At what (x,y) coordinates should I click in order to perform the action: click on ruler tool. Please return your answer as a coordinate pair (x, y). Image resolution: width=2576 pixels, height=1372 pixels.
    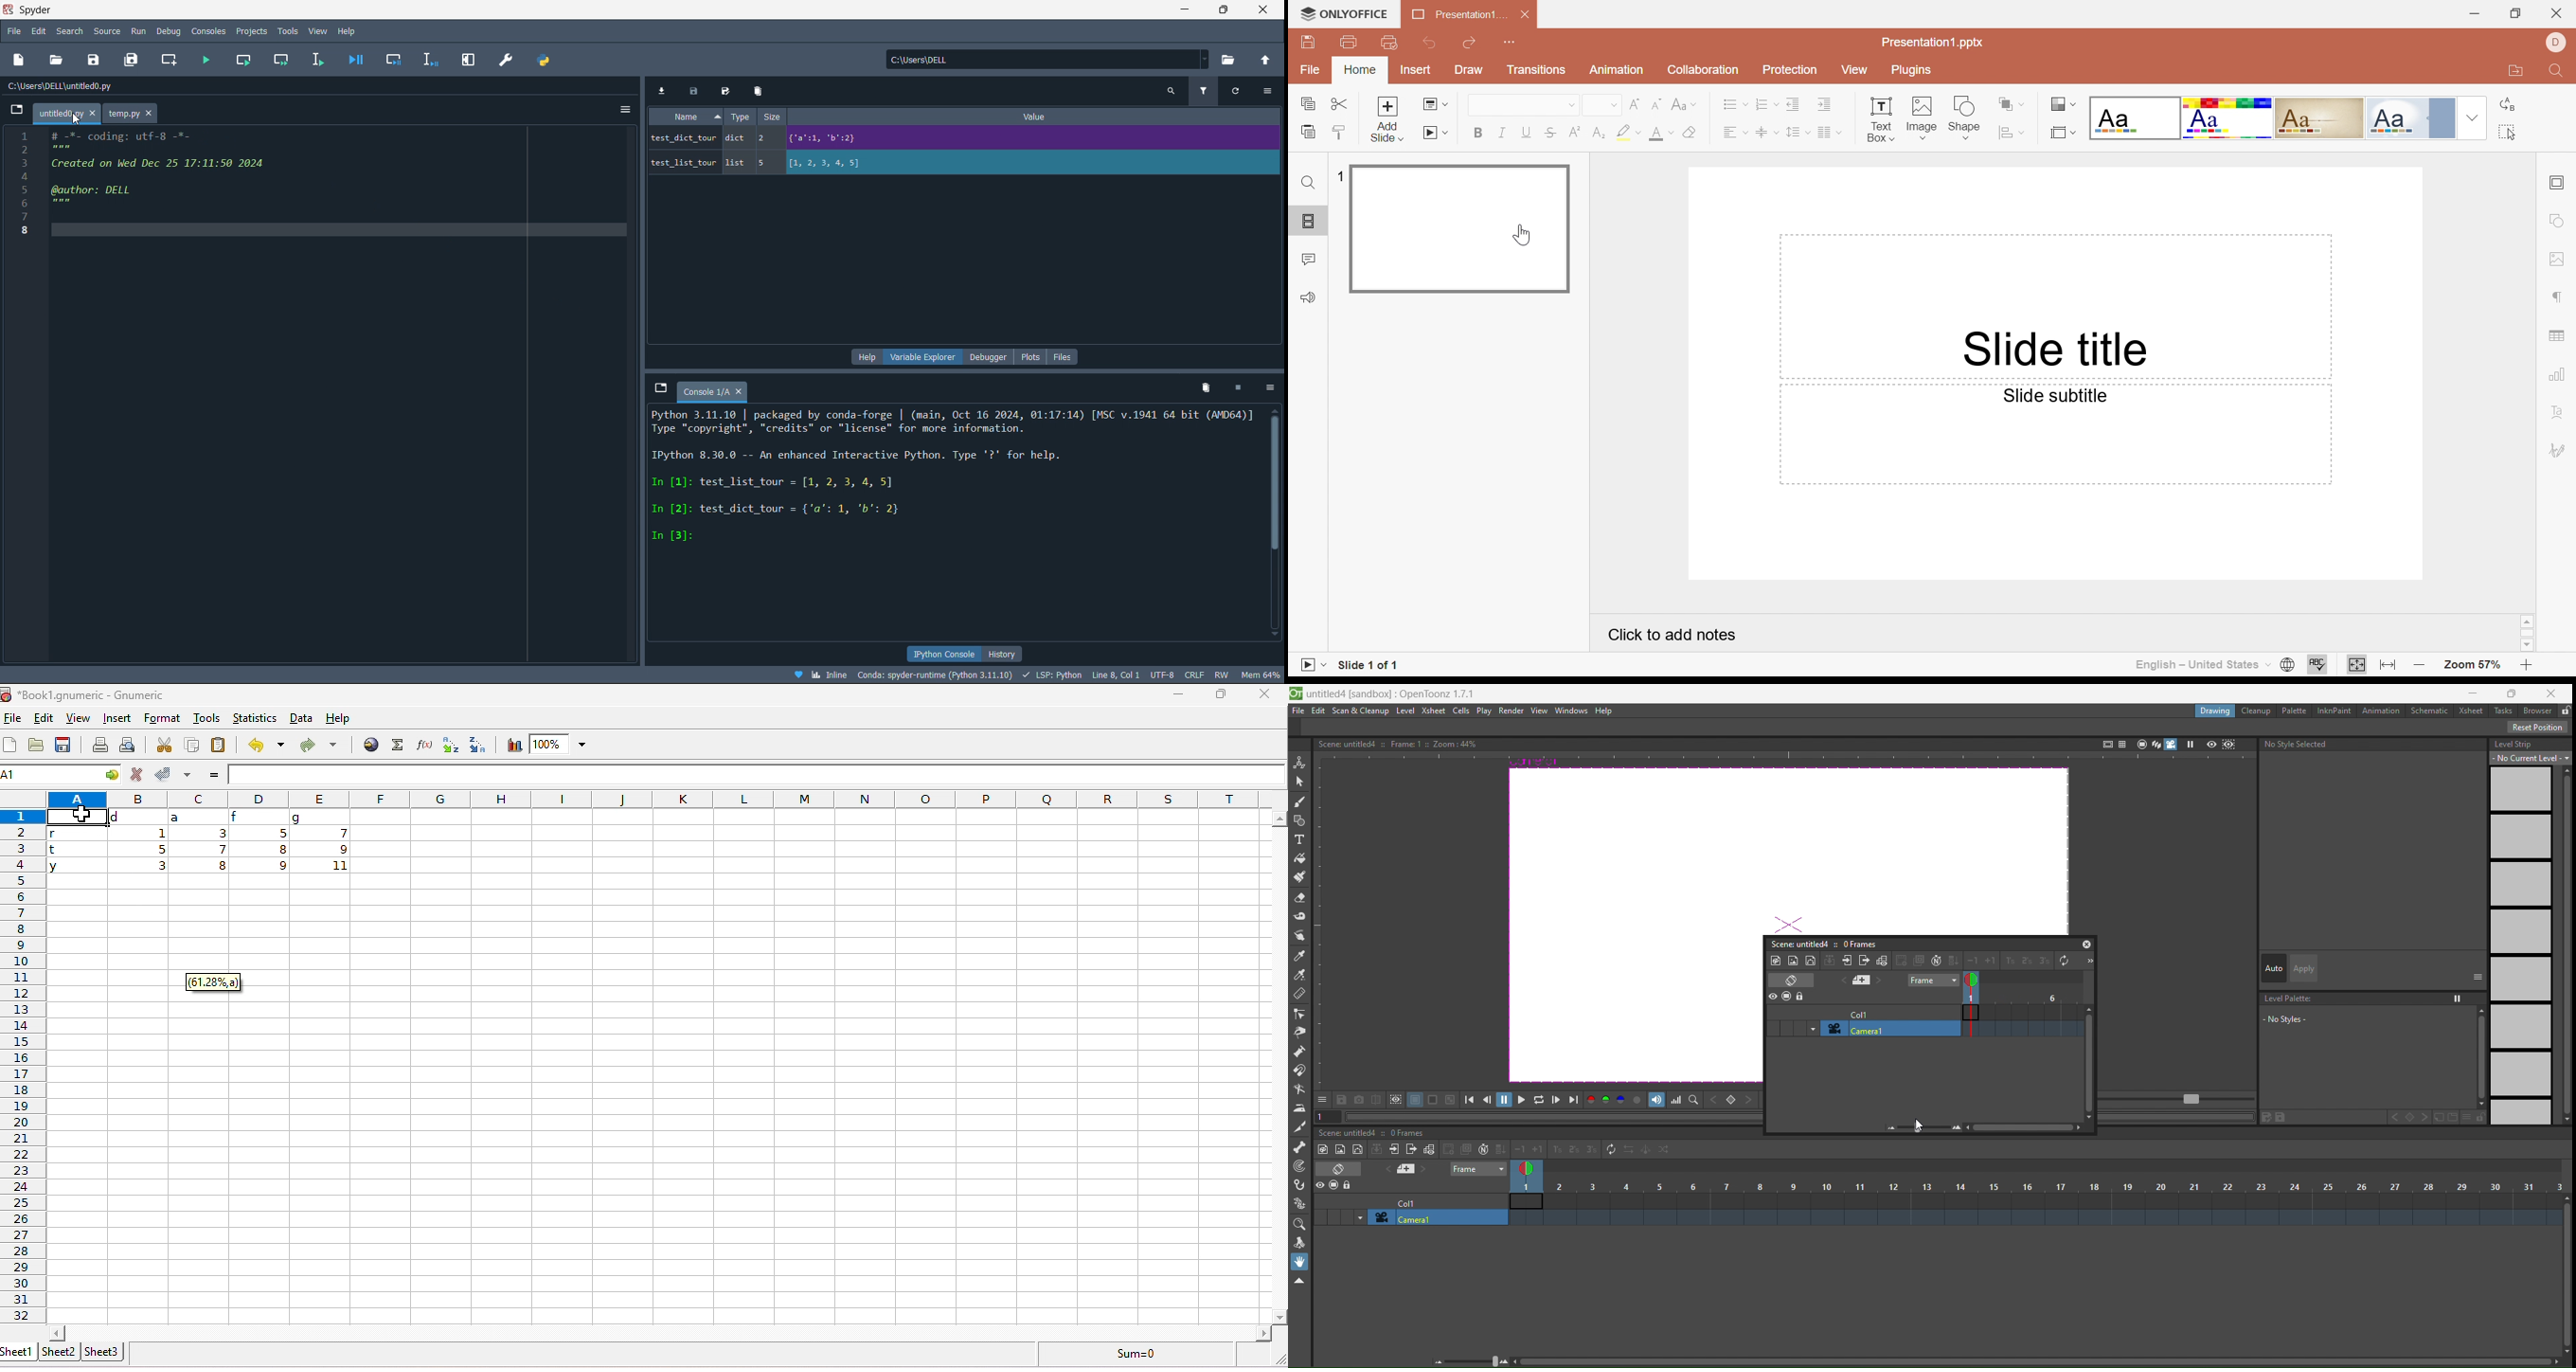
    Looking at the image, I should click on (1298, 993).